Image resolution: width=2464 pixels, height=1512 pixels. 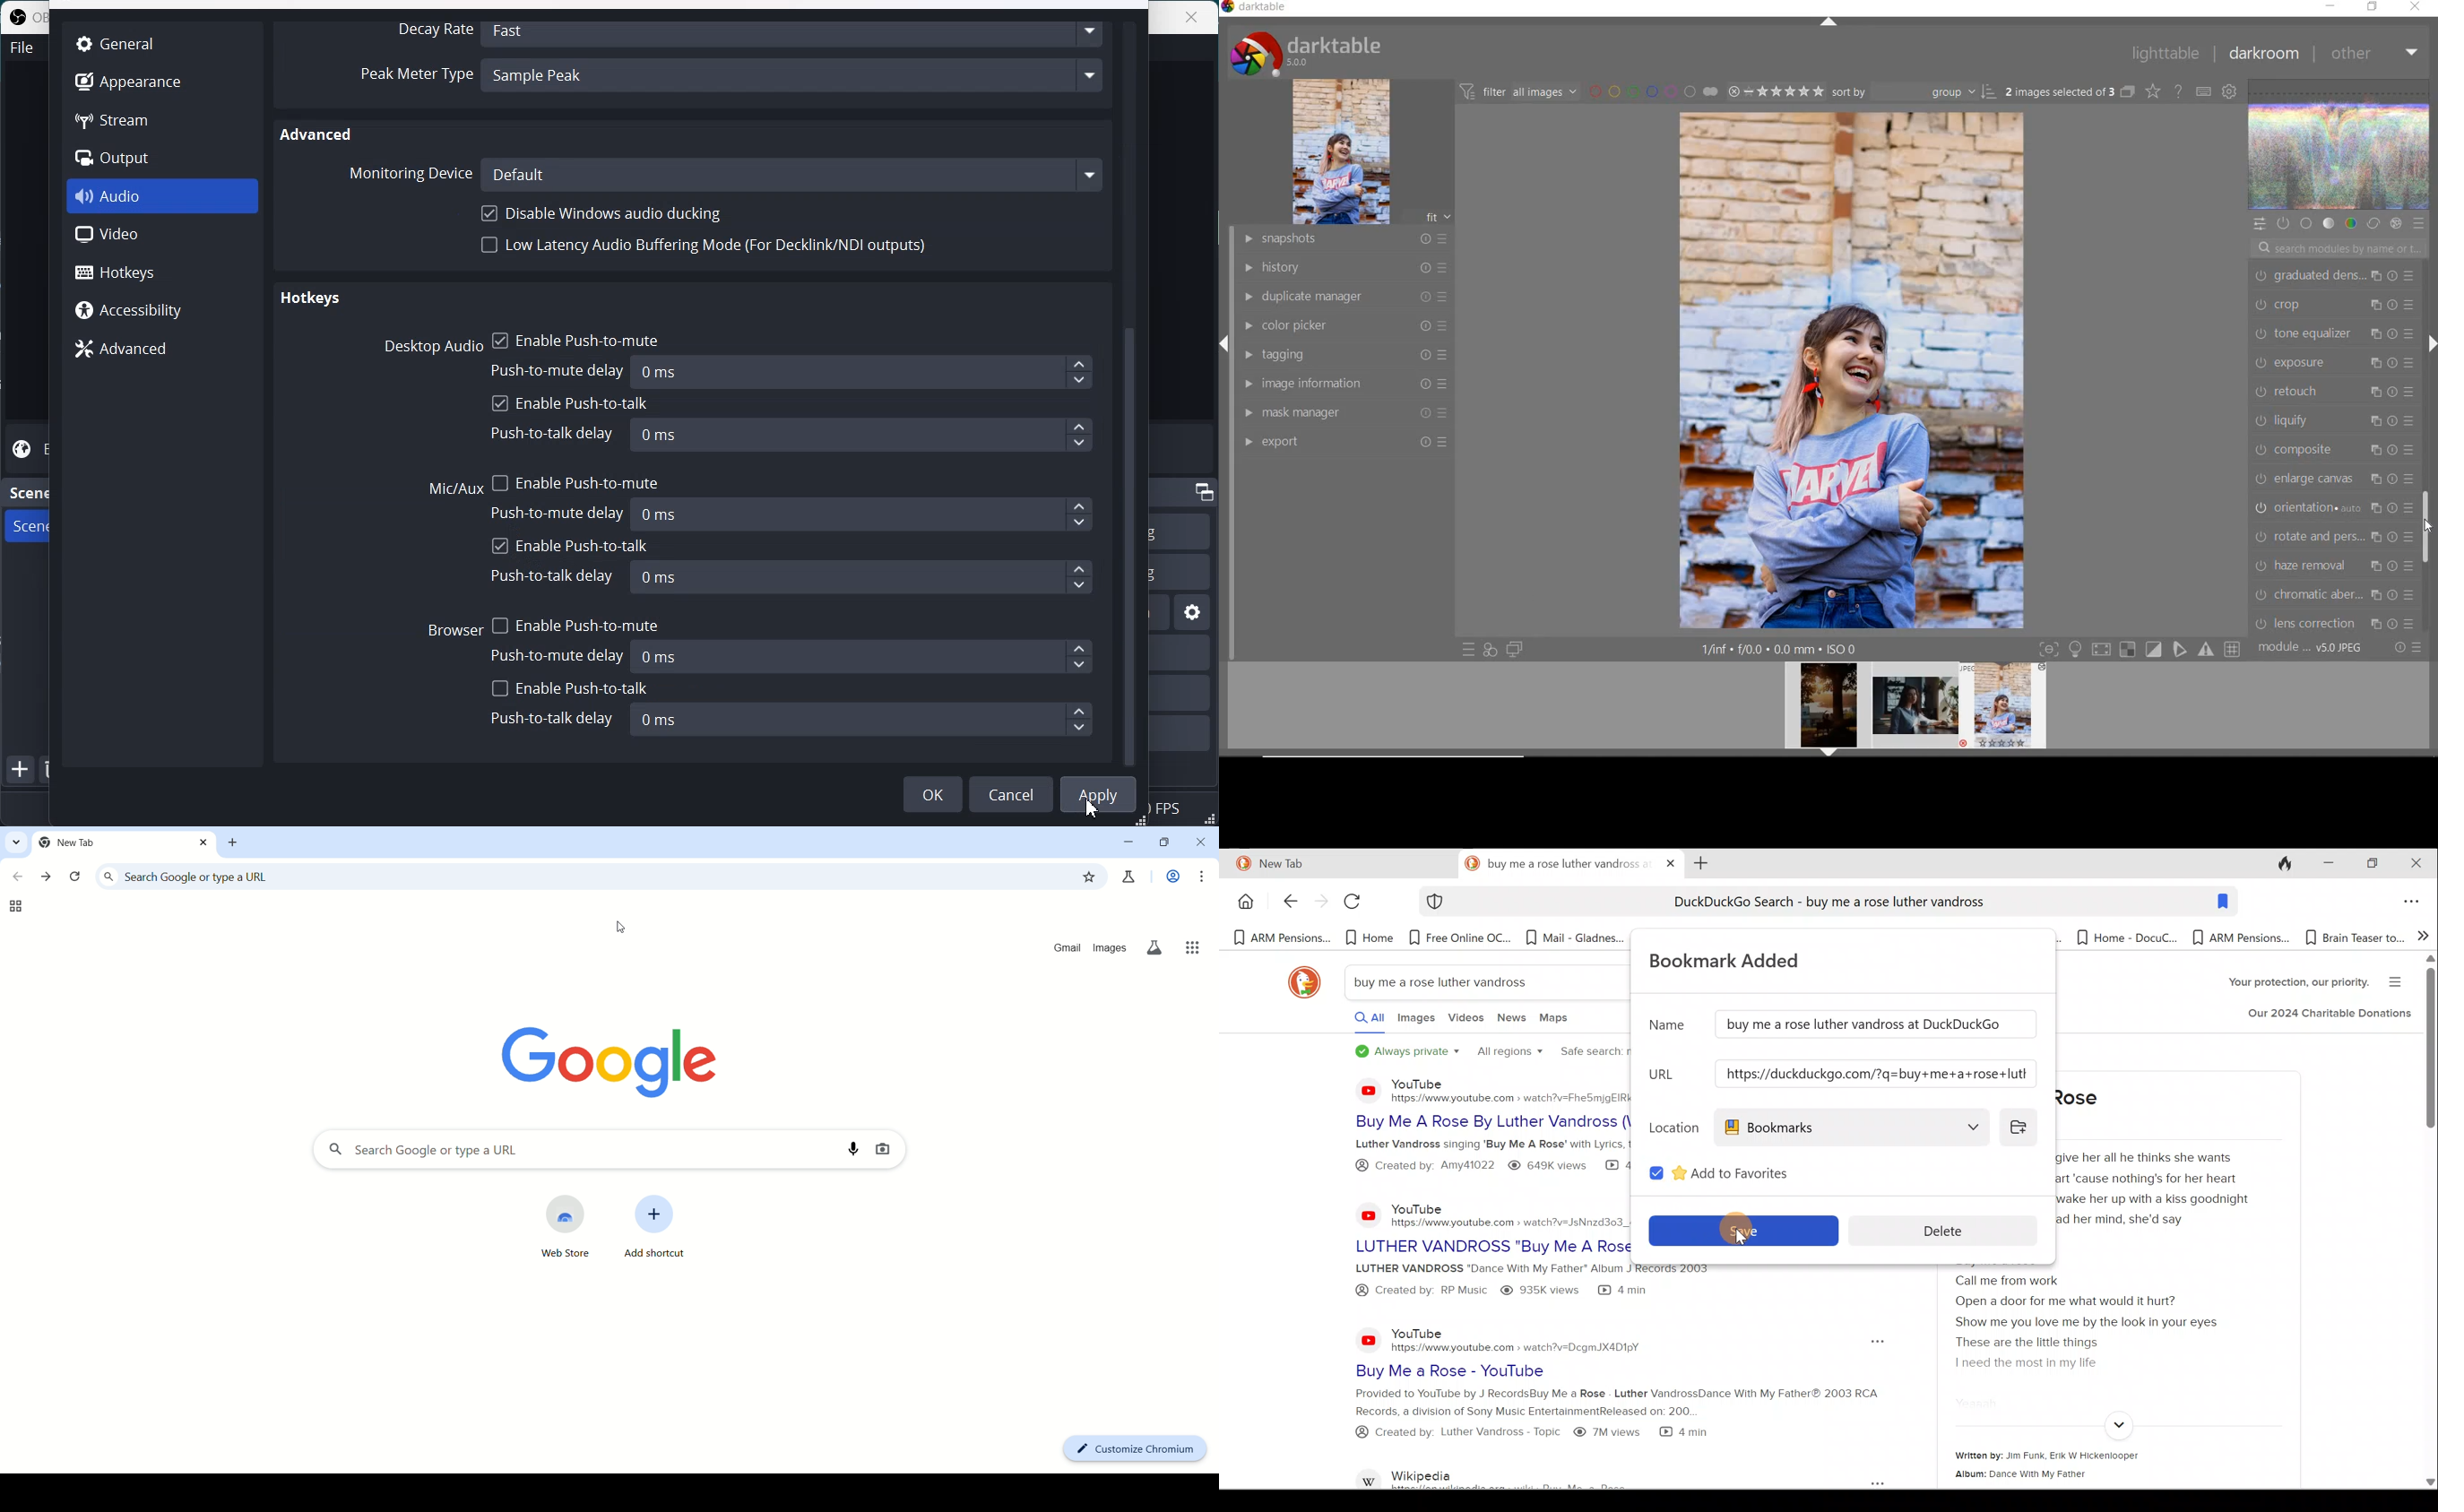 I want to click on Close tab, so click(x=1671, y=861).